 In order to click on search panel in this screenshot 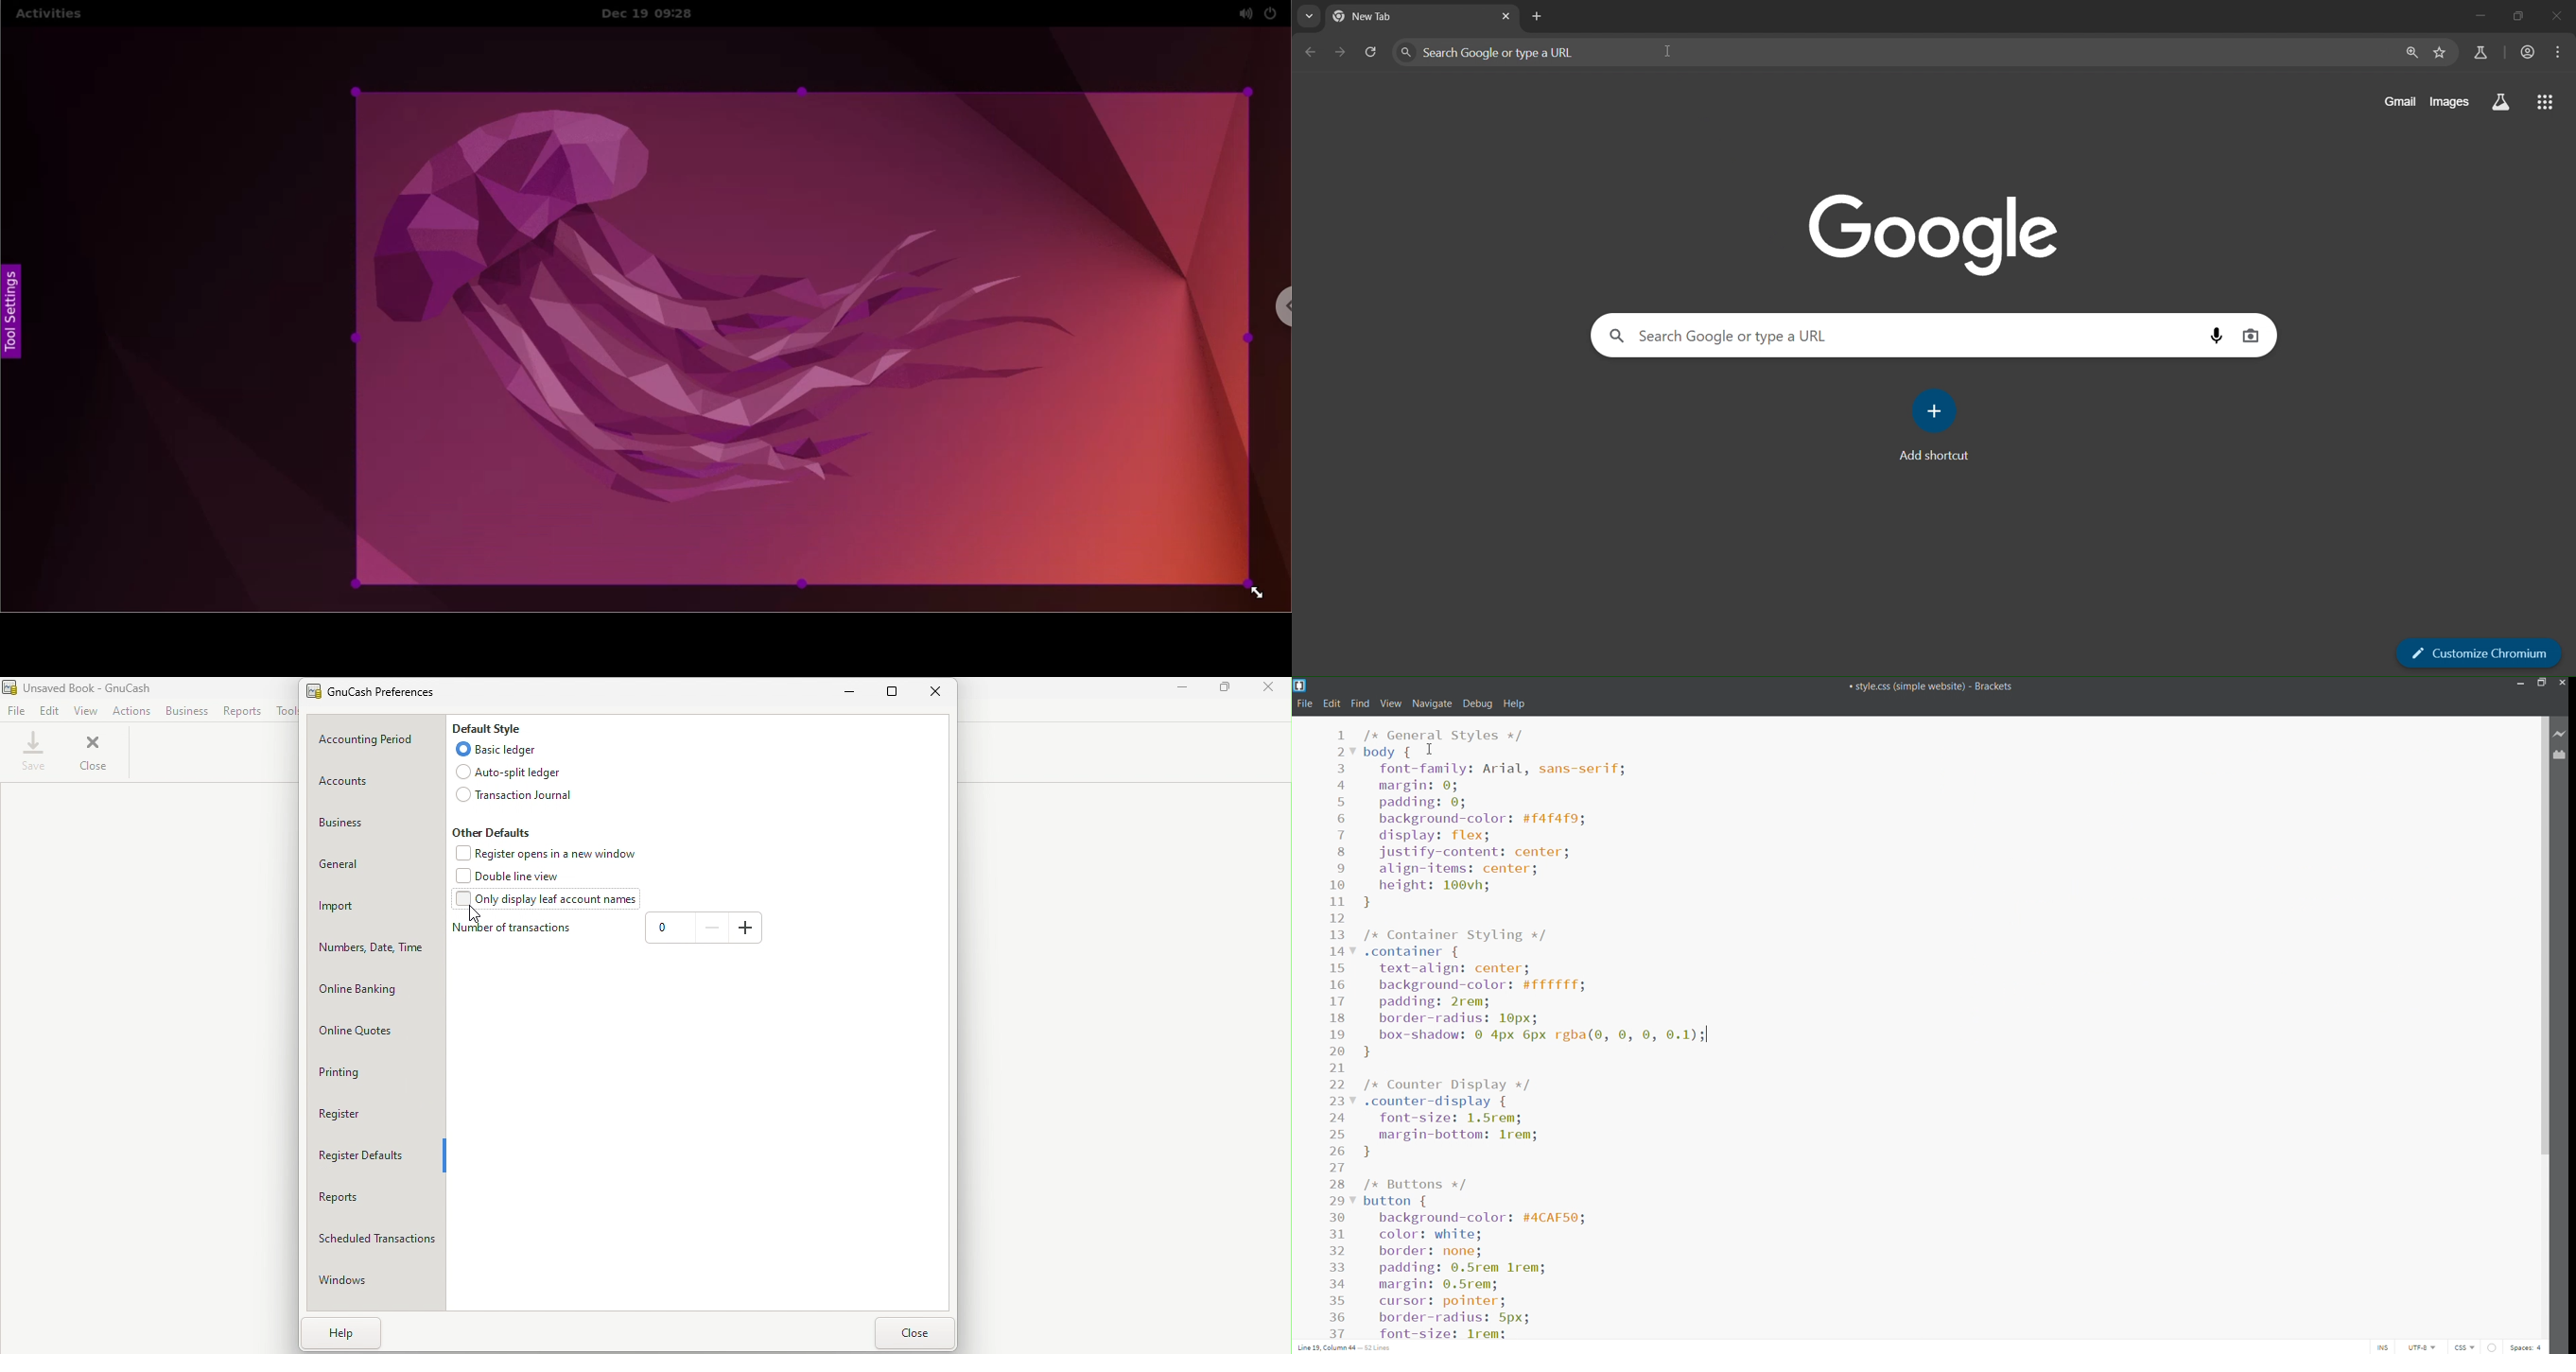, I will do `click(1523, 53)`.